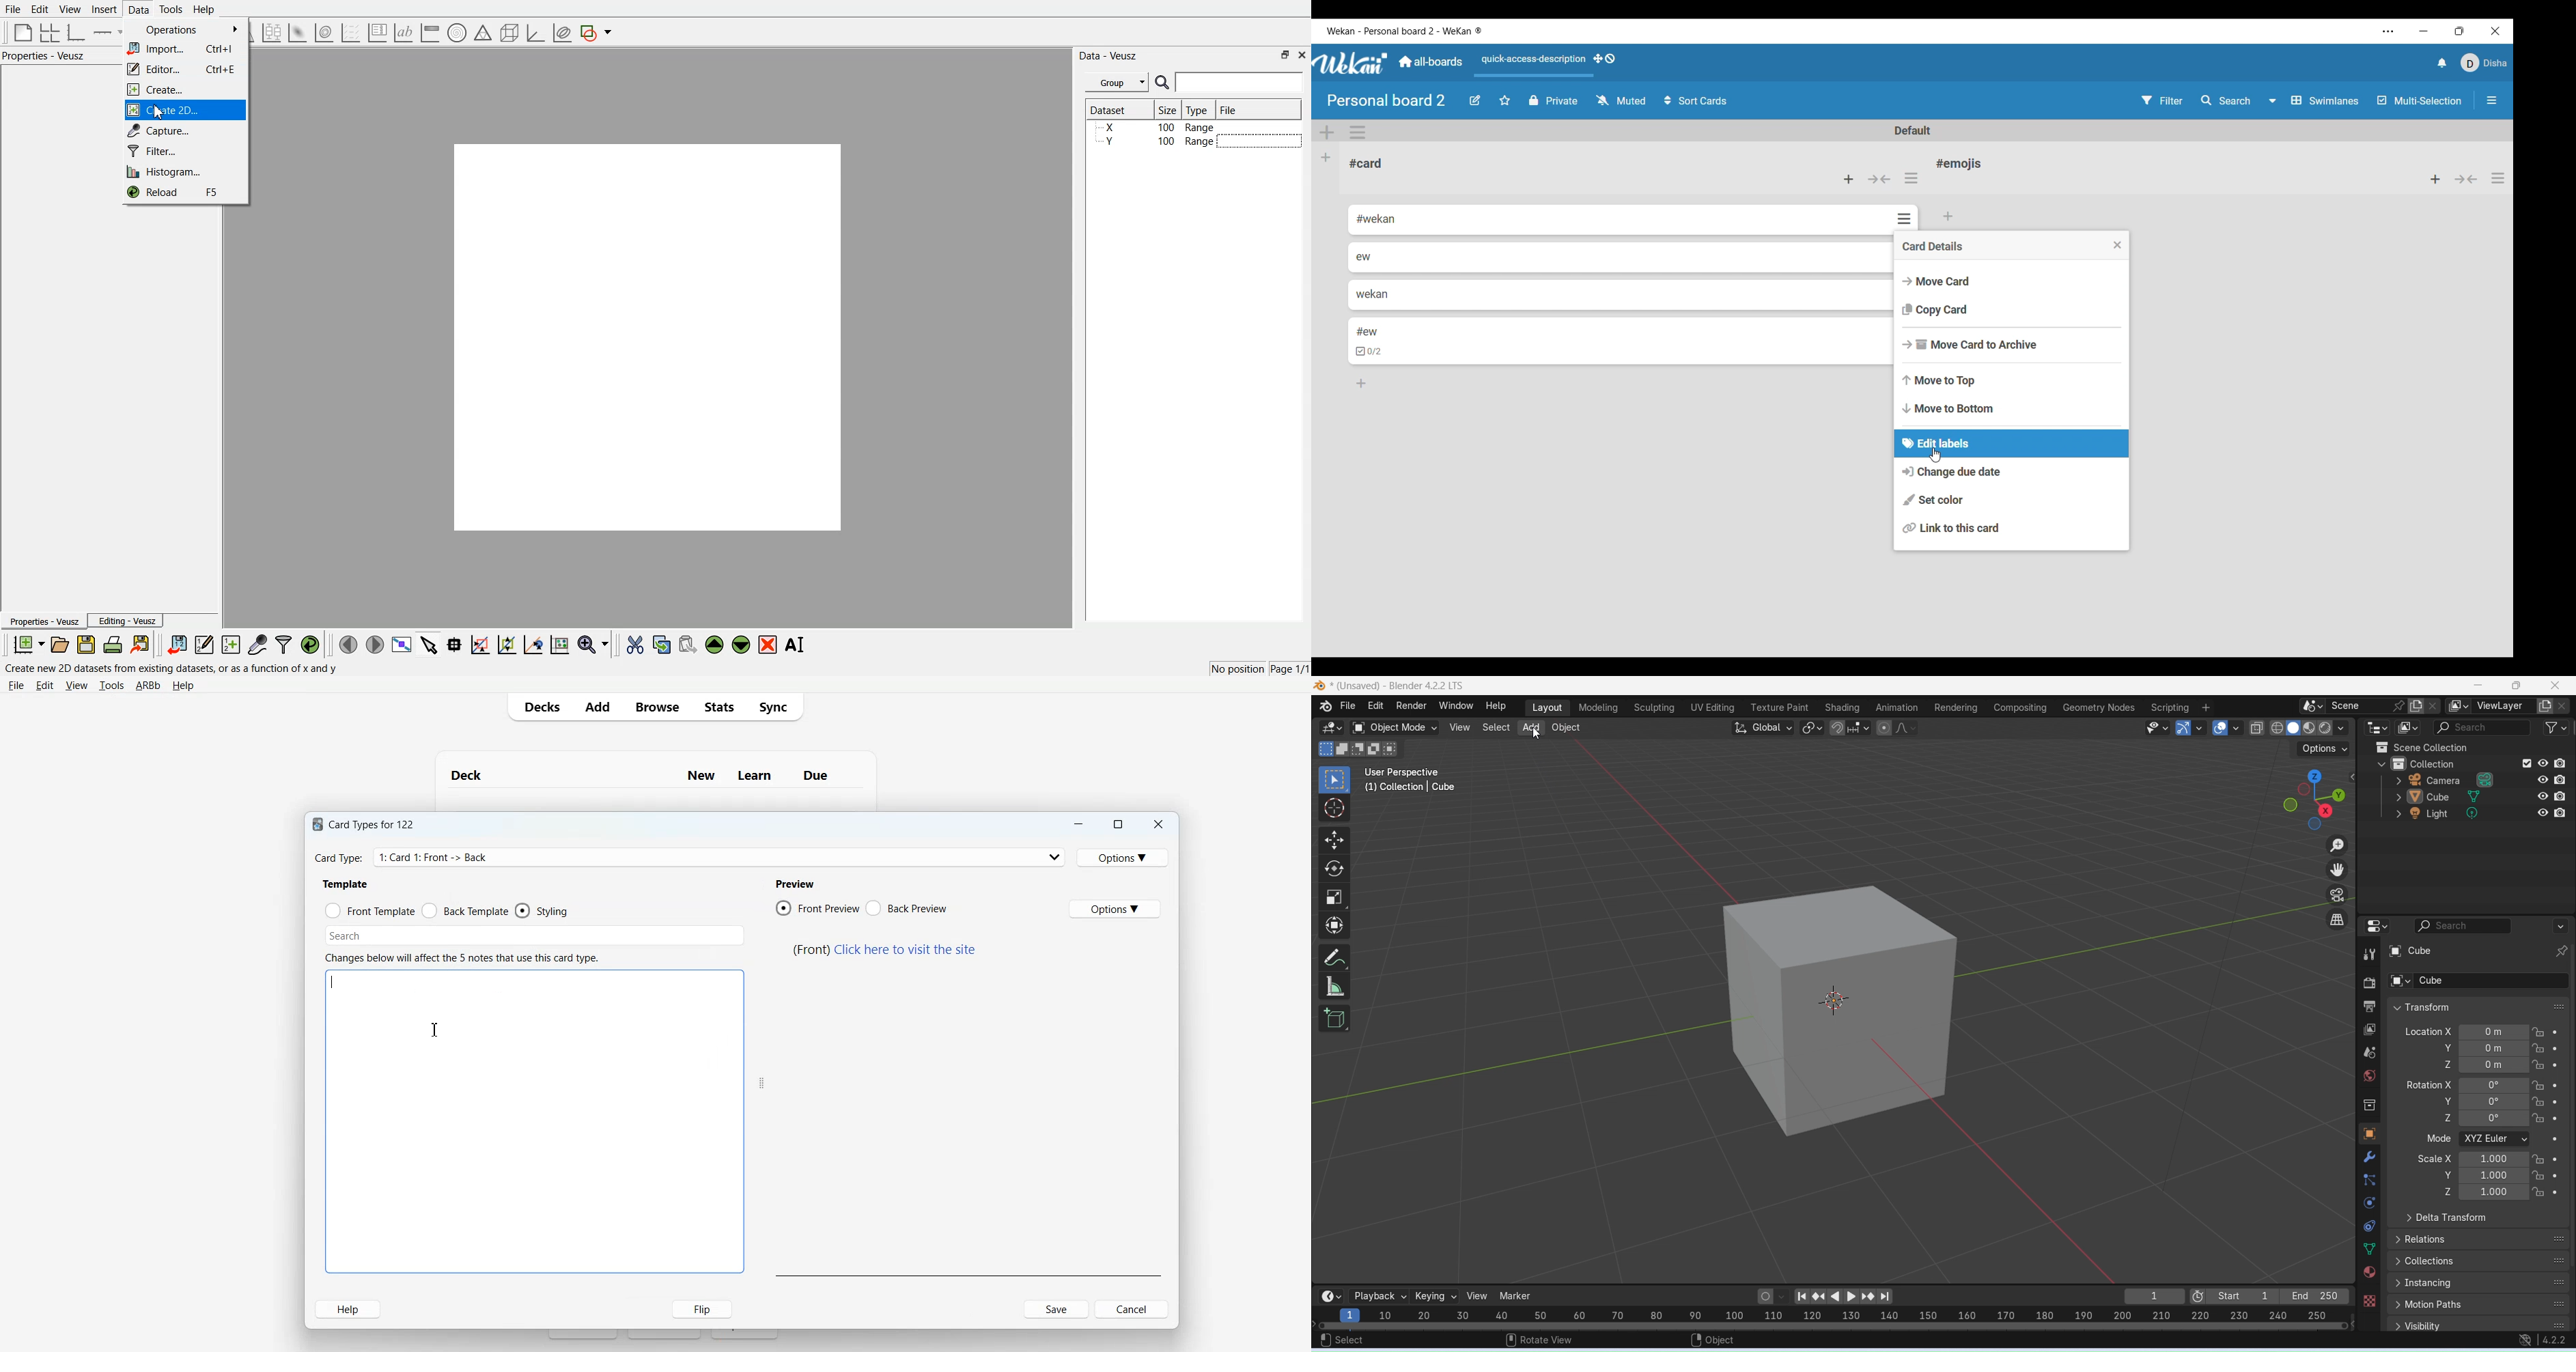 The height and width of the screenshot is (1372, 2576). I want to click on Click to reset graph axes, so click(559, 643).